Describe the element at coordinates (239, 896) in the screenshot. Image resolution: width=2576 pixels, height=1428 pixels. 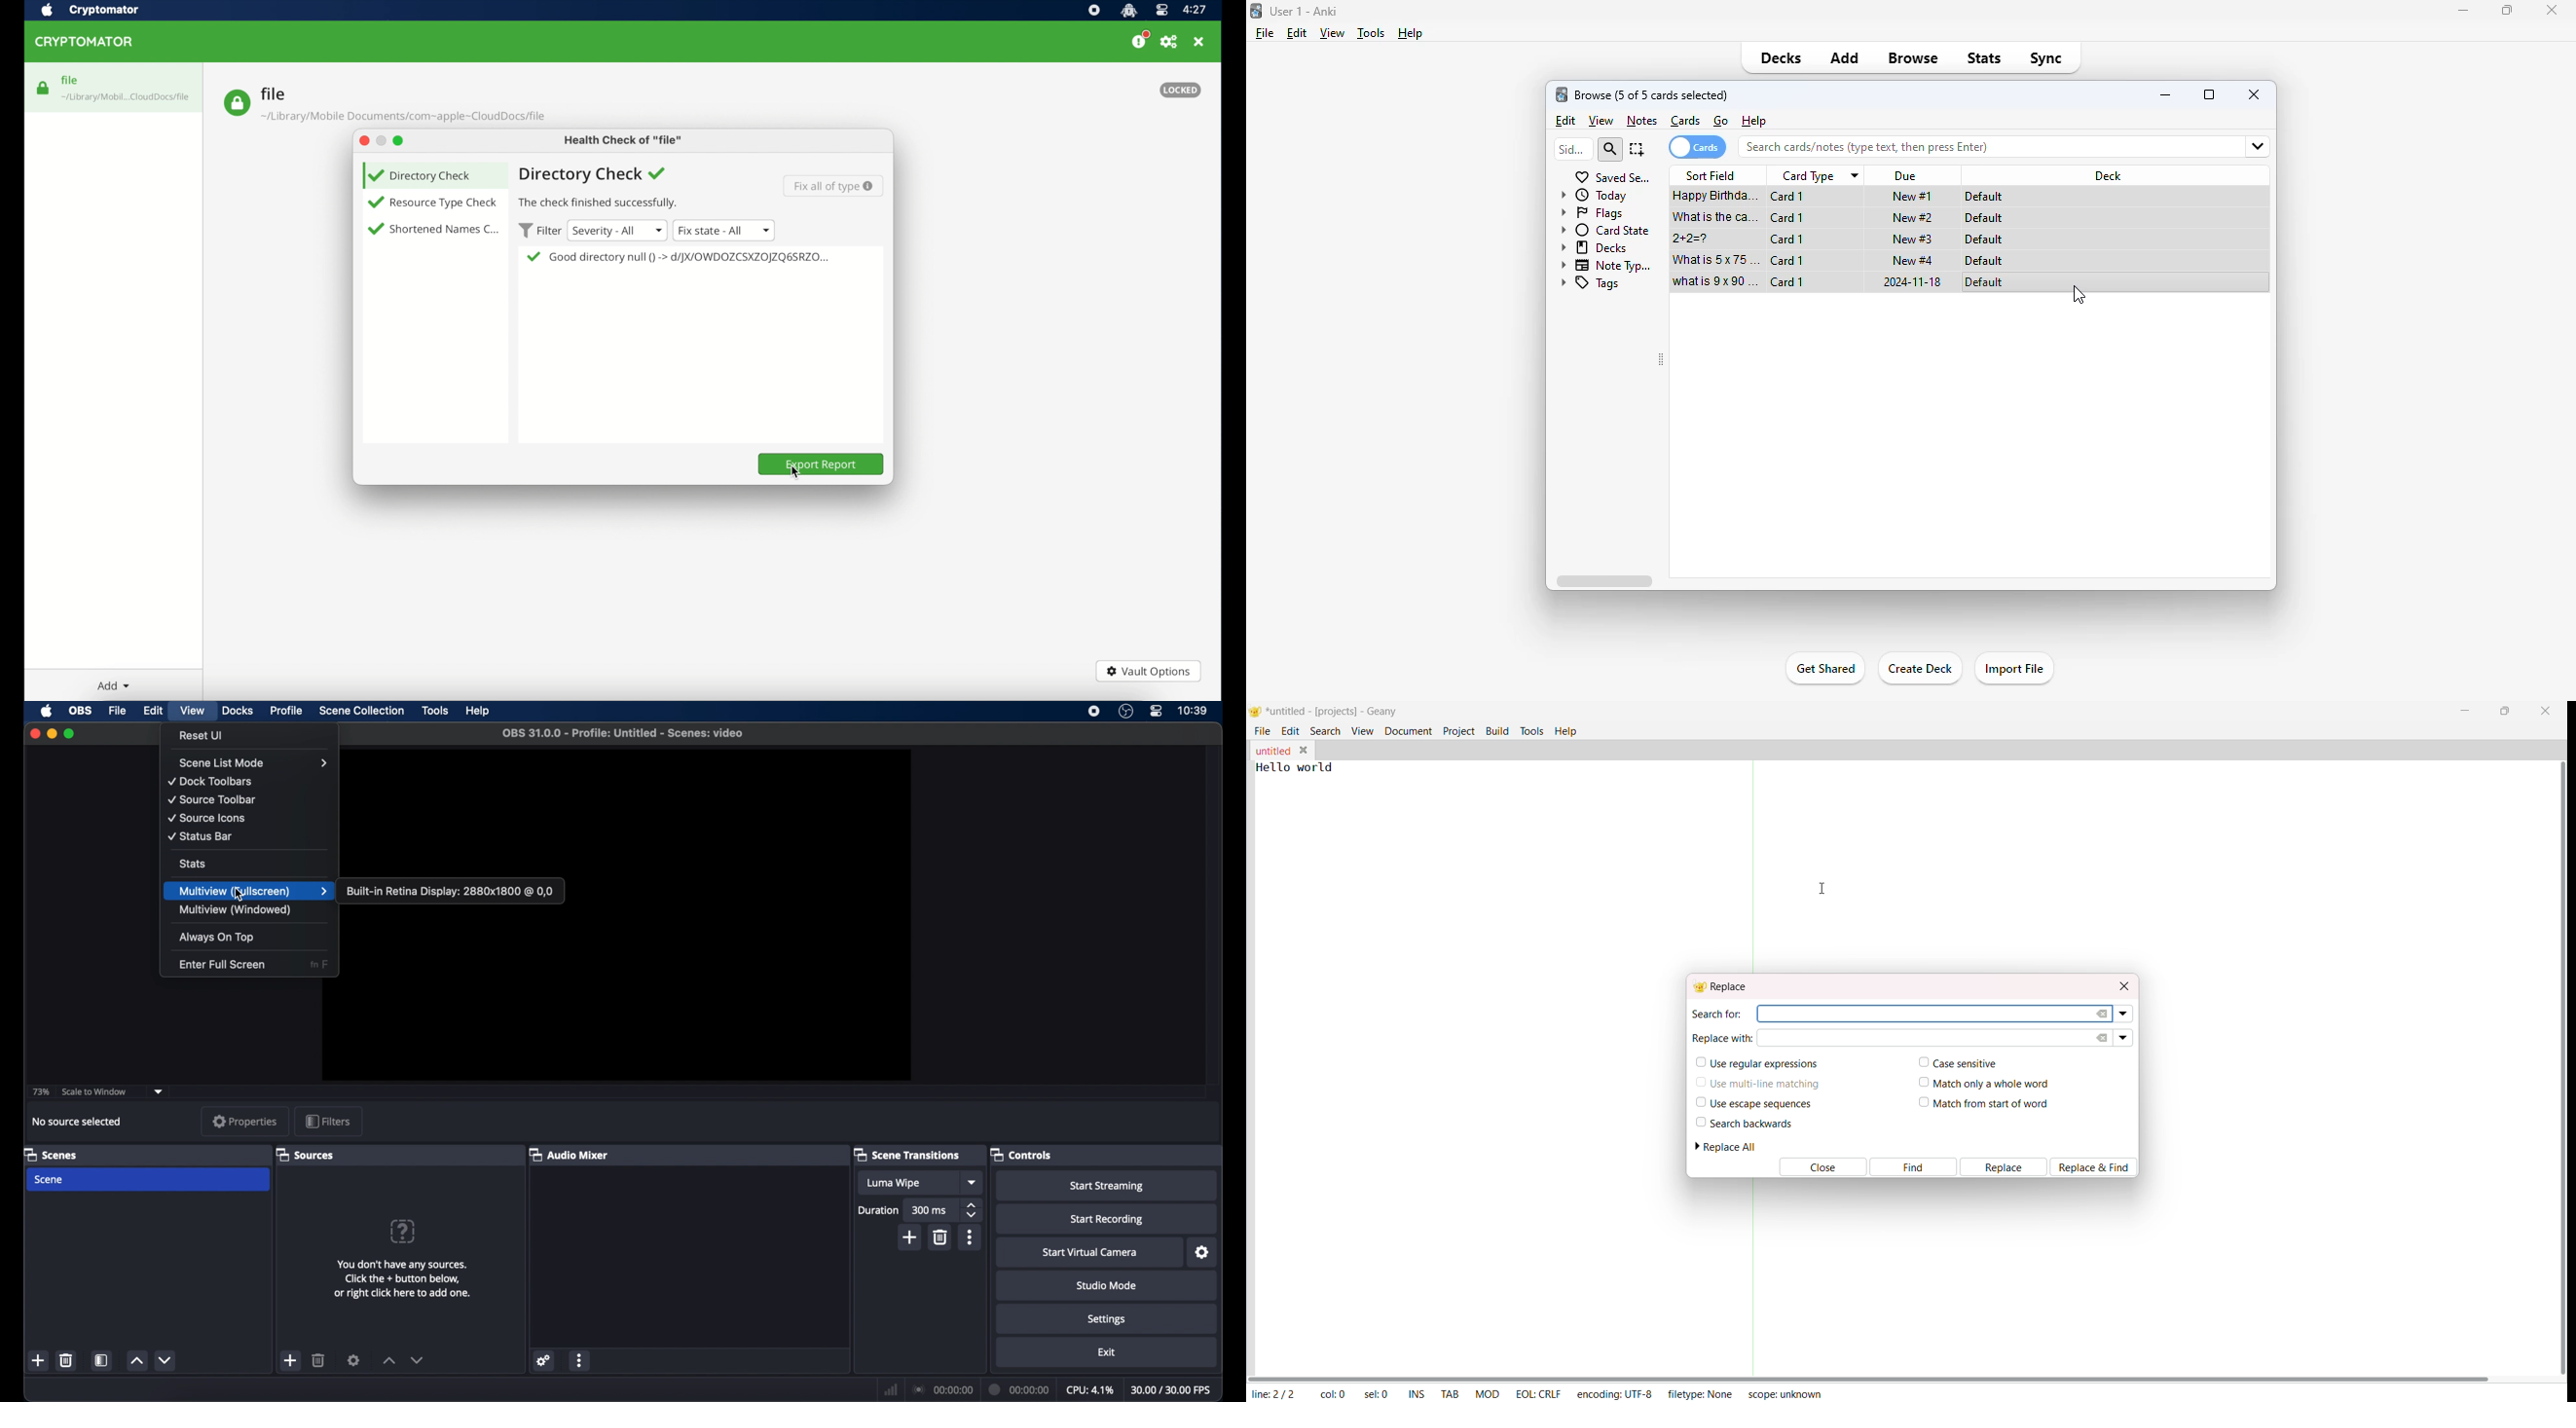
I see `cursor` at that location.